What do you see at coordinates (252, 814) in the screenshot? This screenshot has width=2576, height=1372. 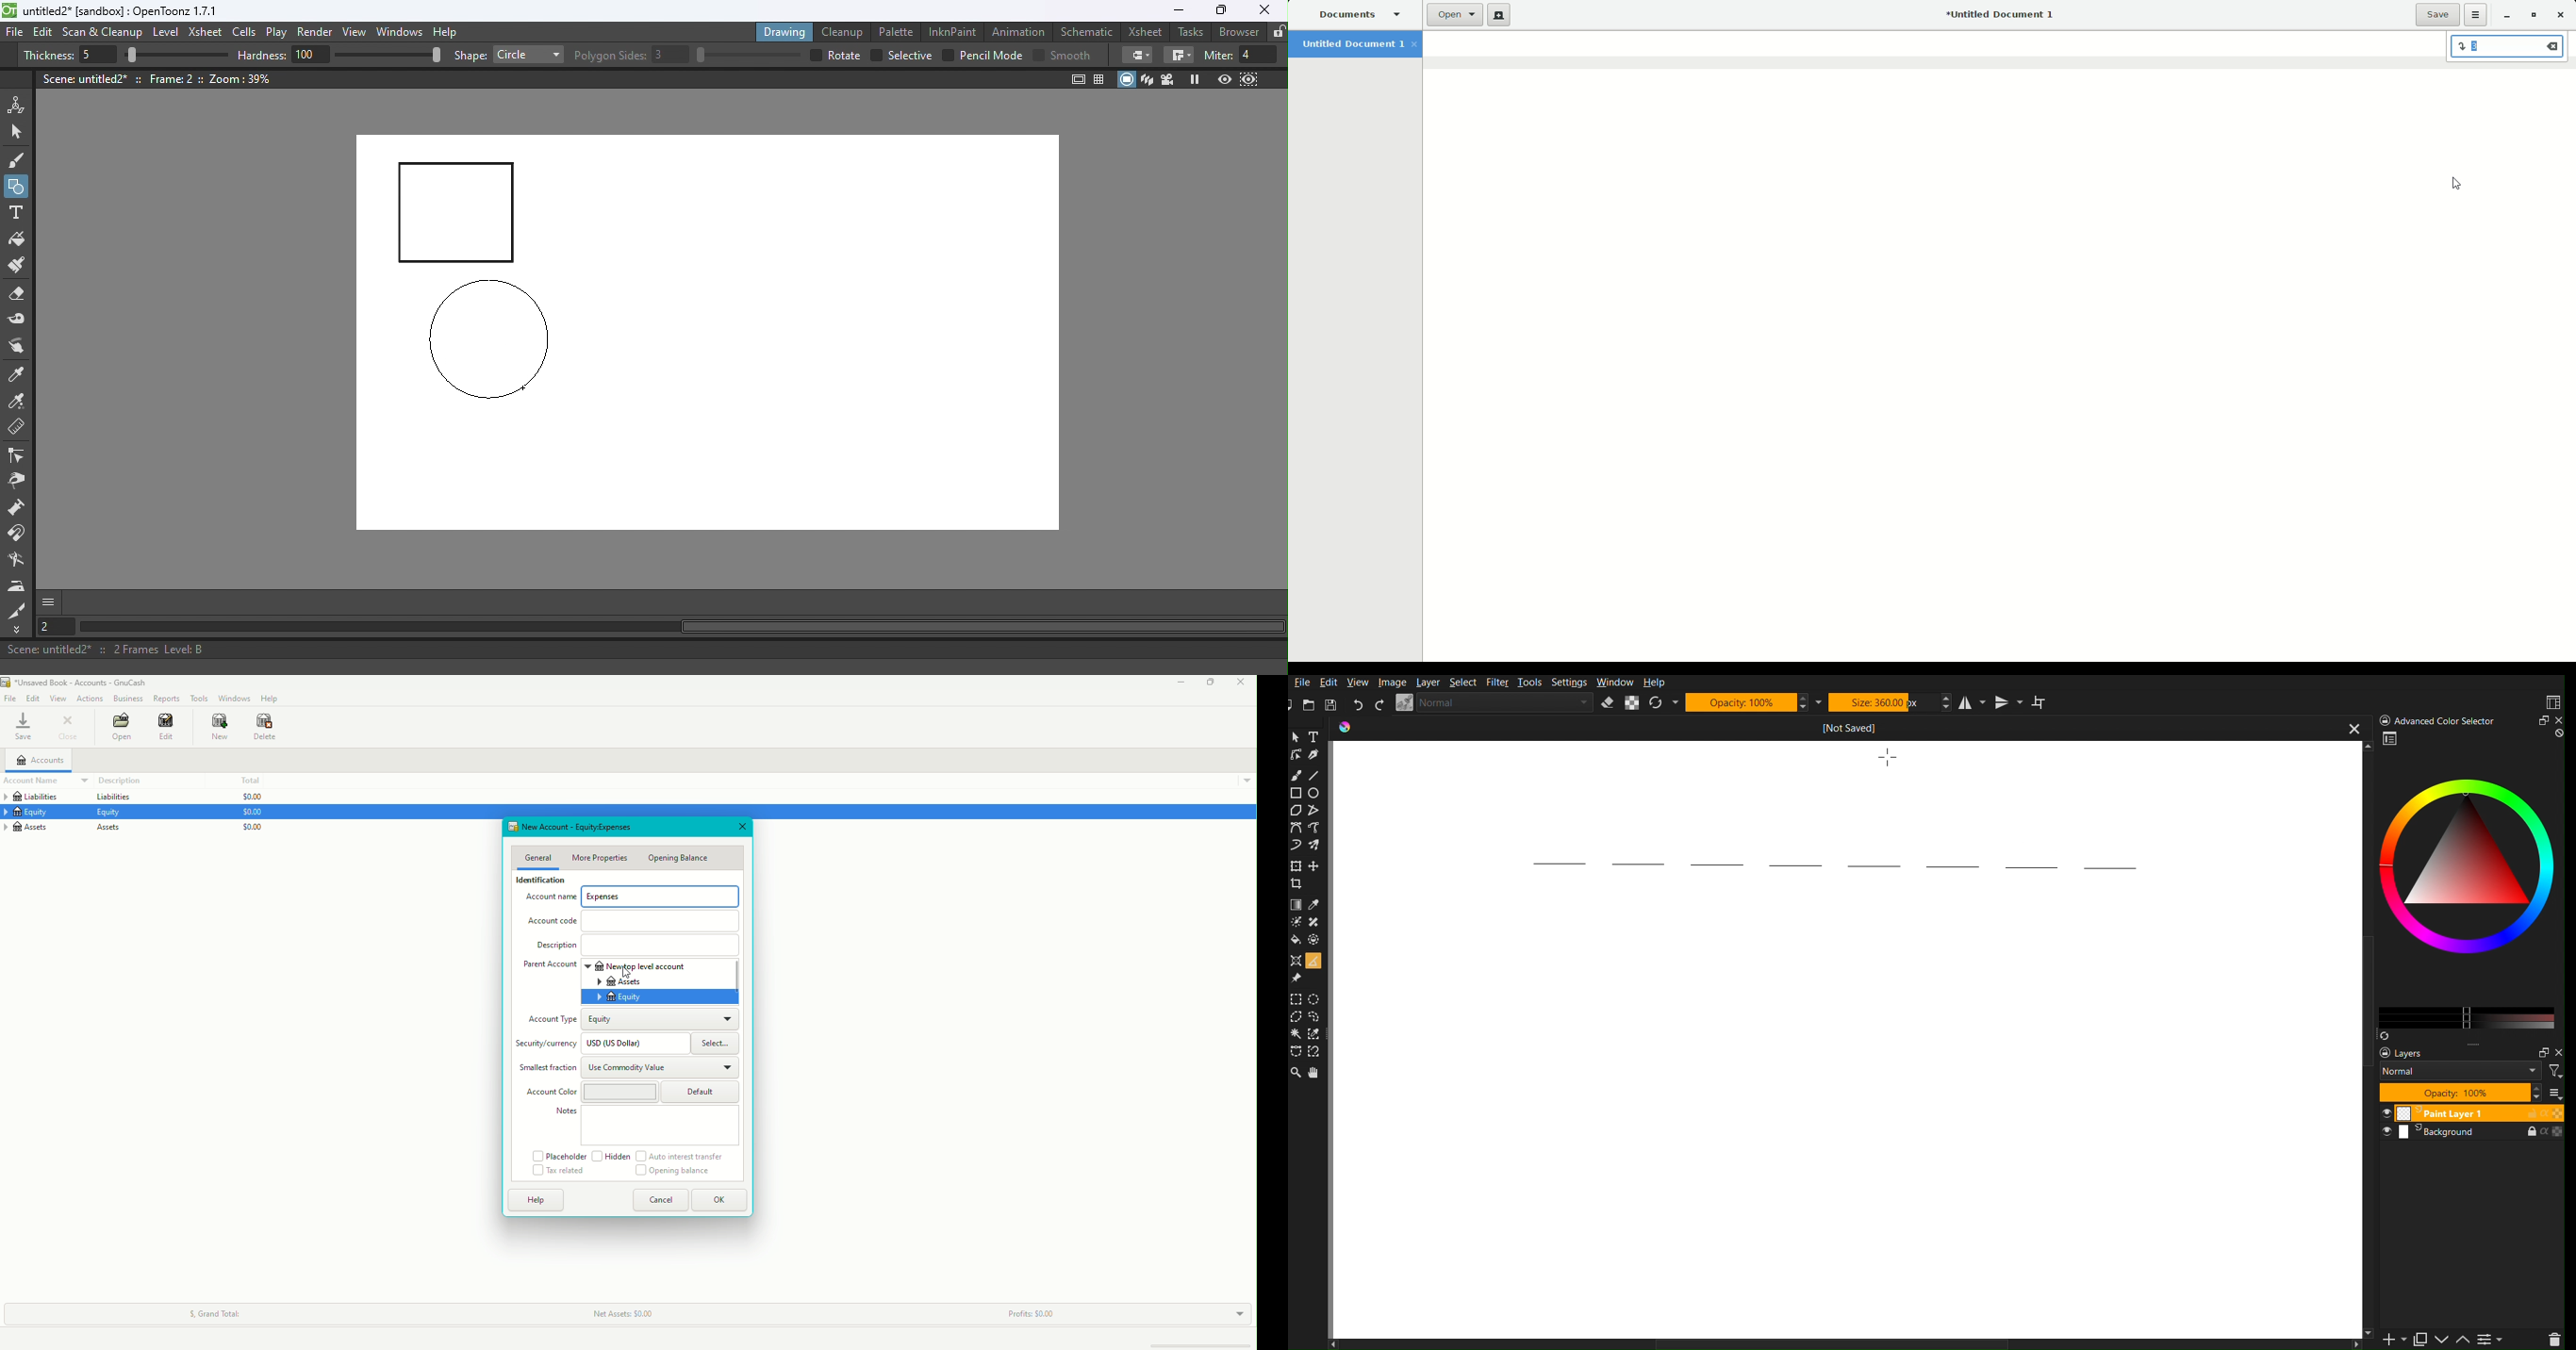 I see `$0` at bounding box center [252, 814].